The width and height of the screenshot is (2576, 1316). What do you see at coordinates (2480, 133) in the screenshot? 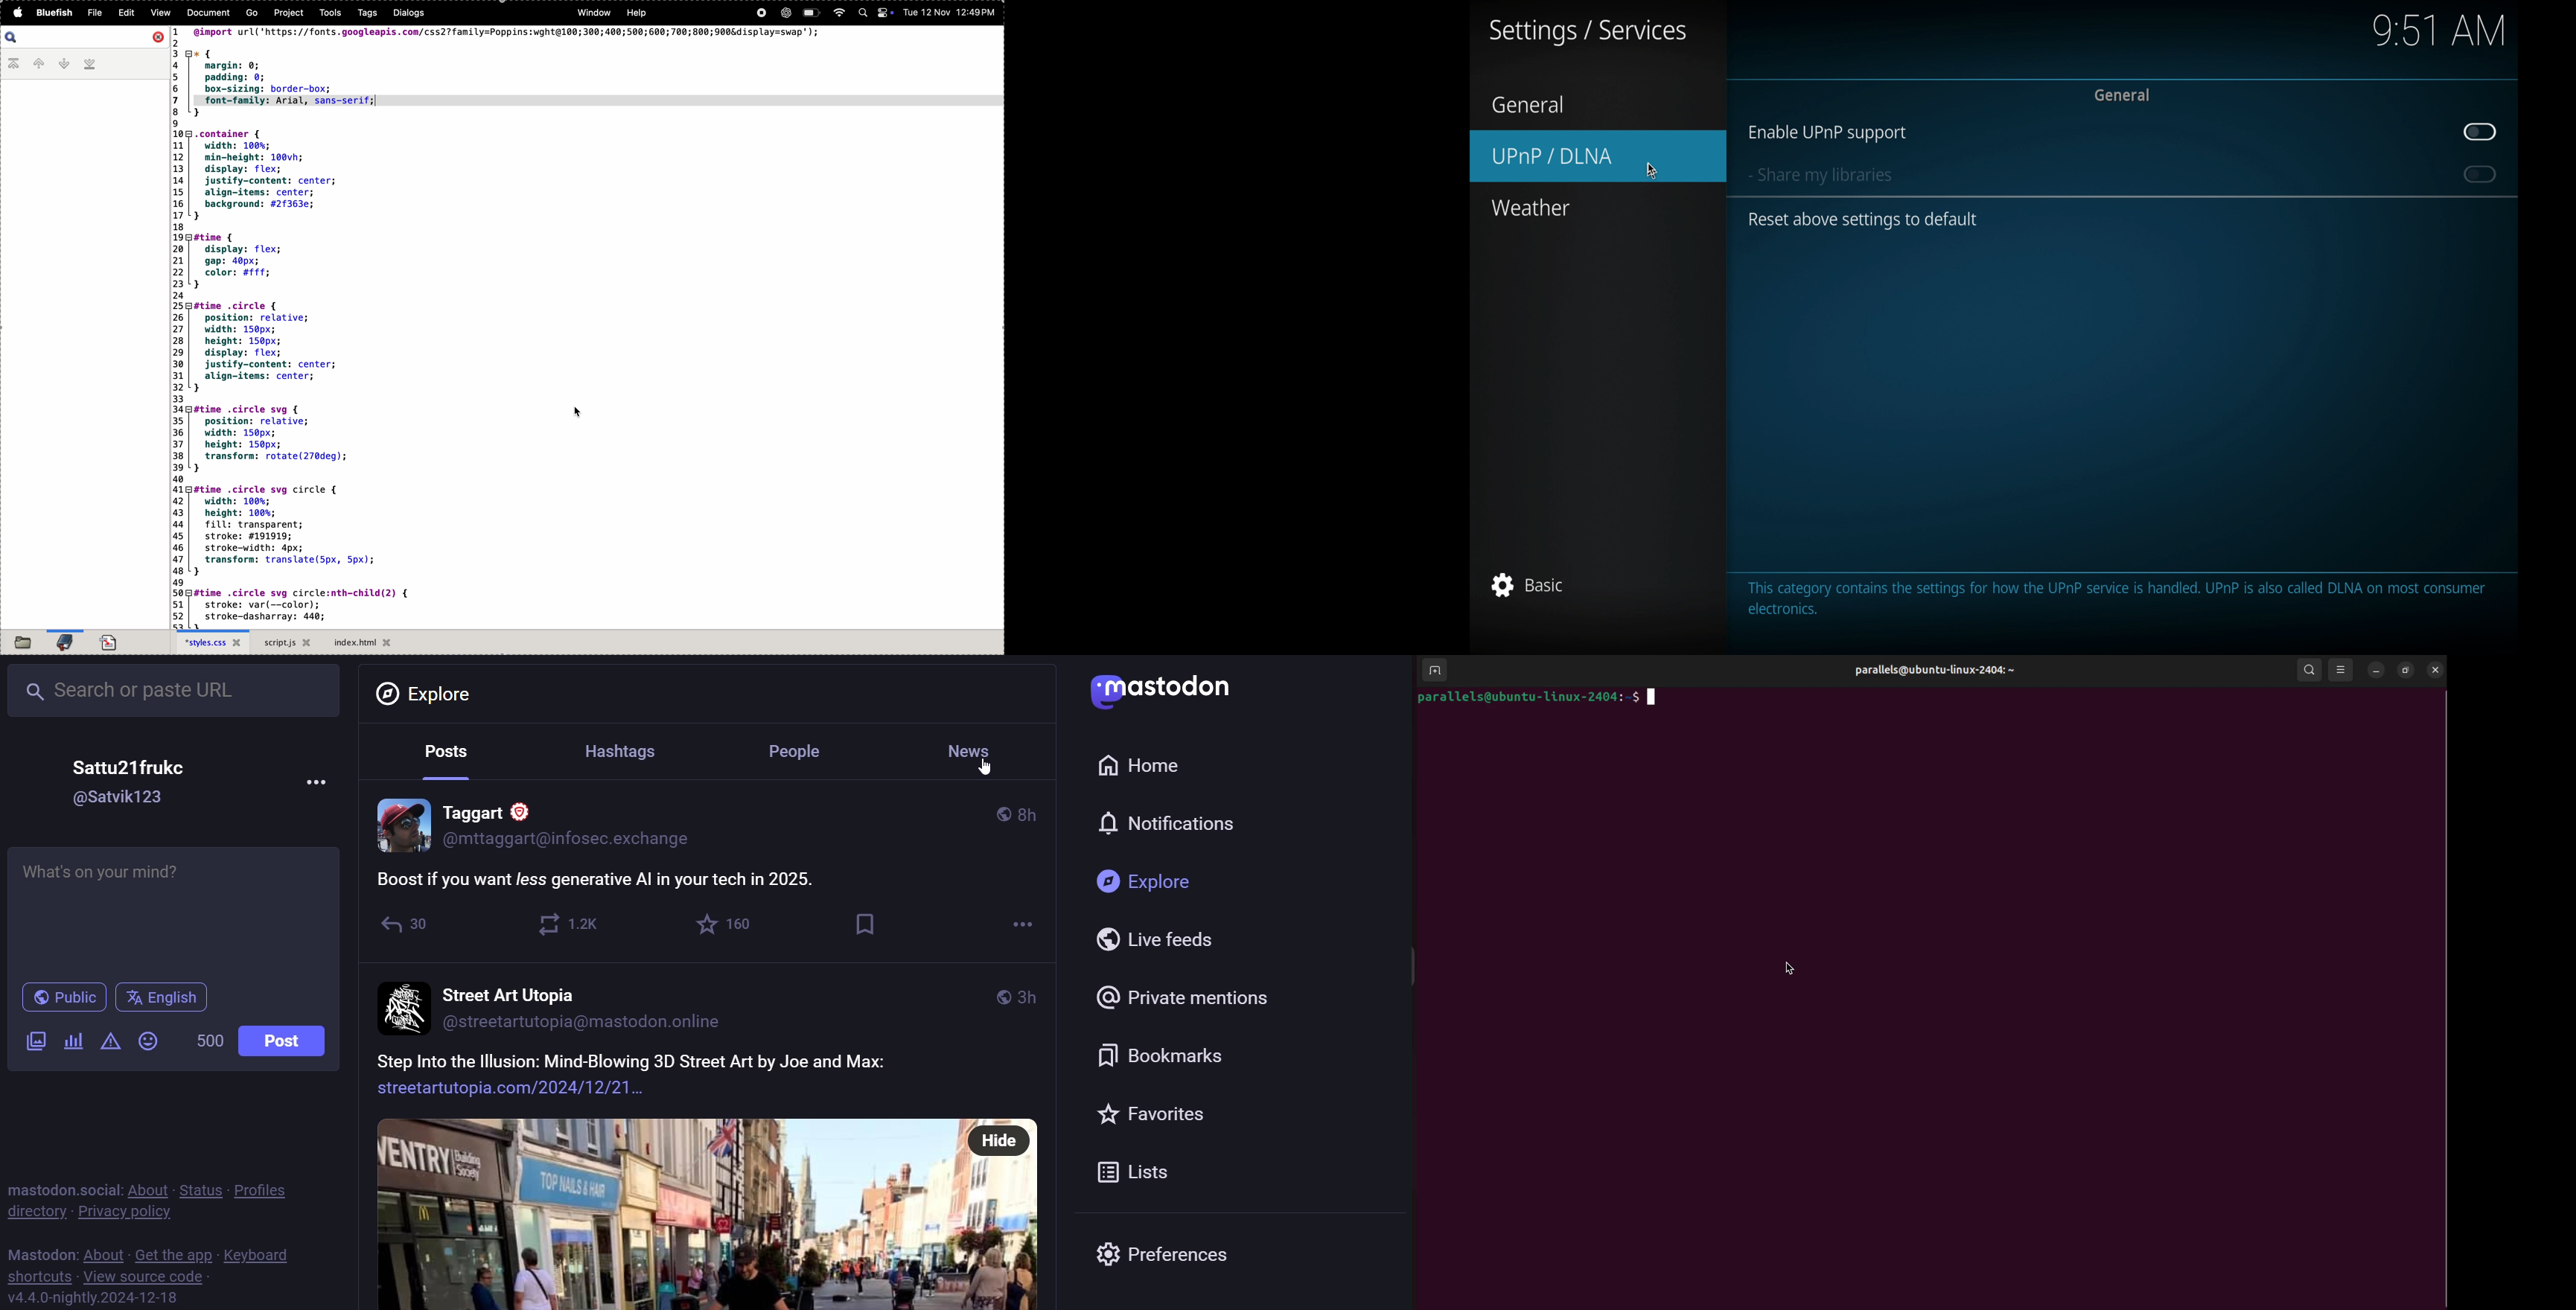
I see `toggle button` at bounding box center [2480, 133].